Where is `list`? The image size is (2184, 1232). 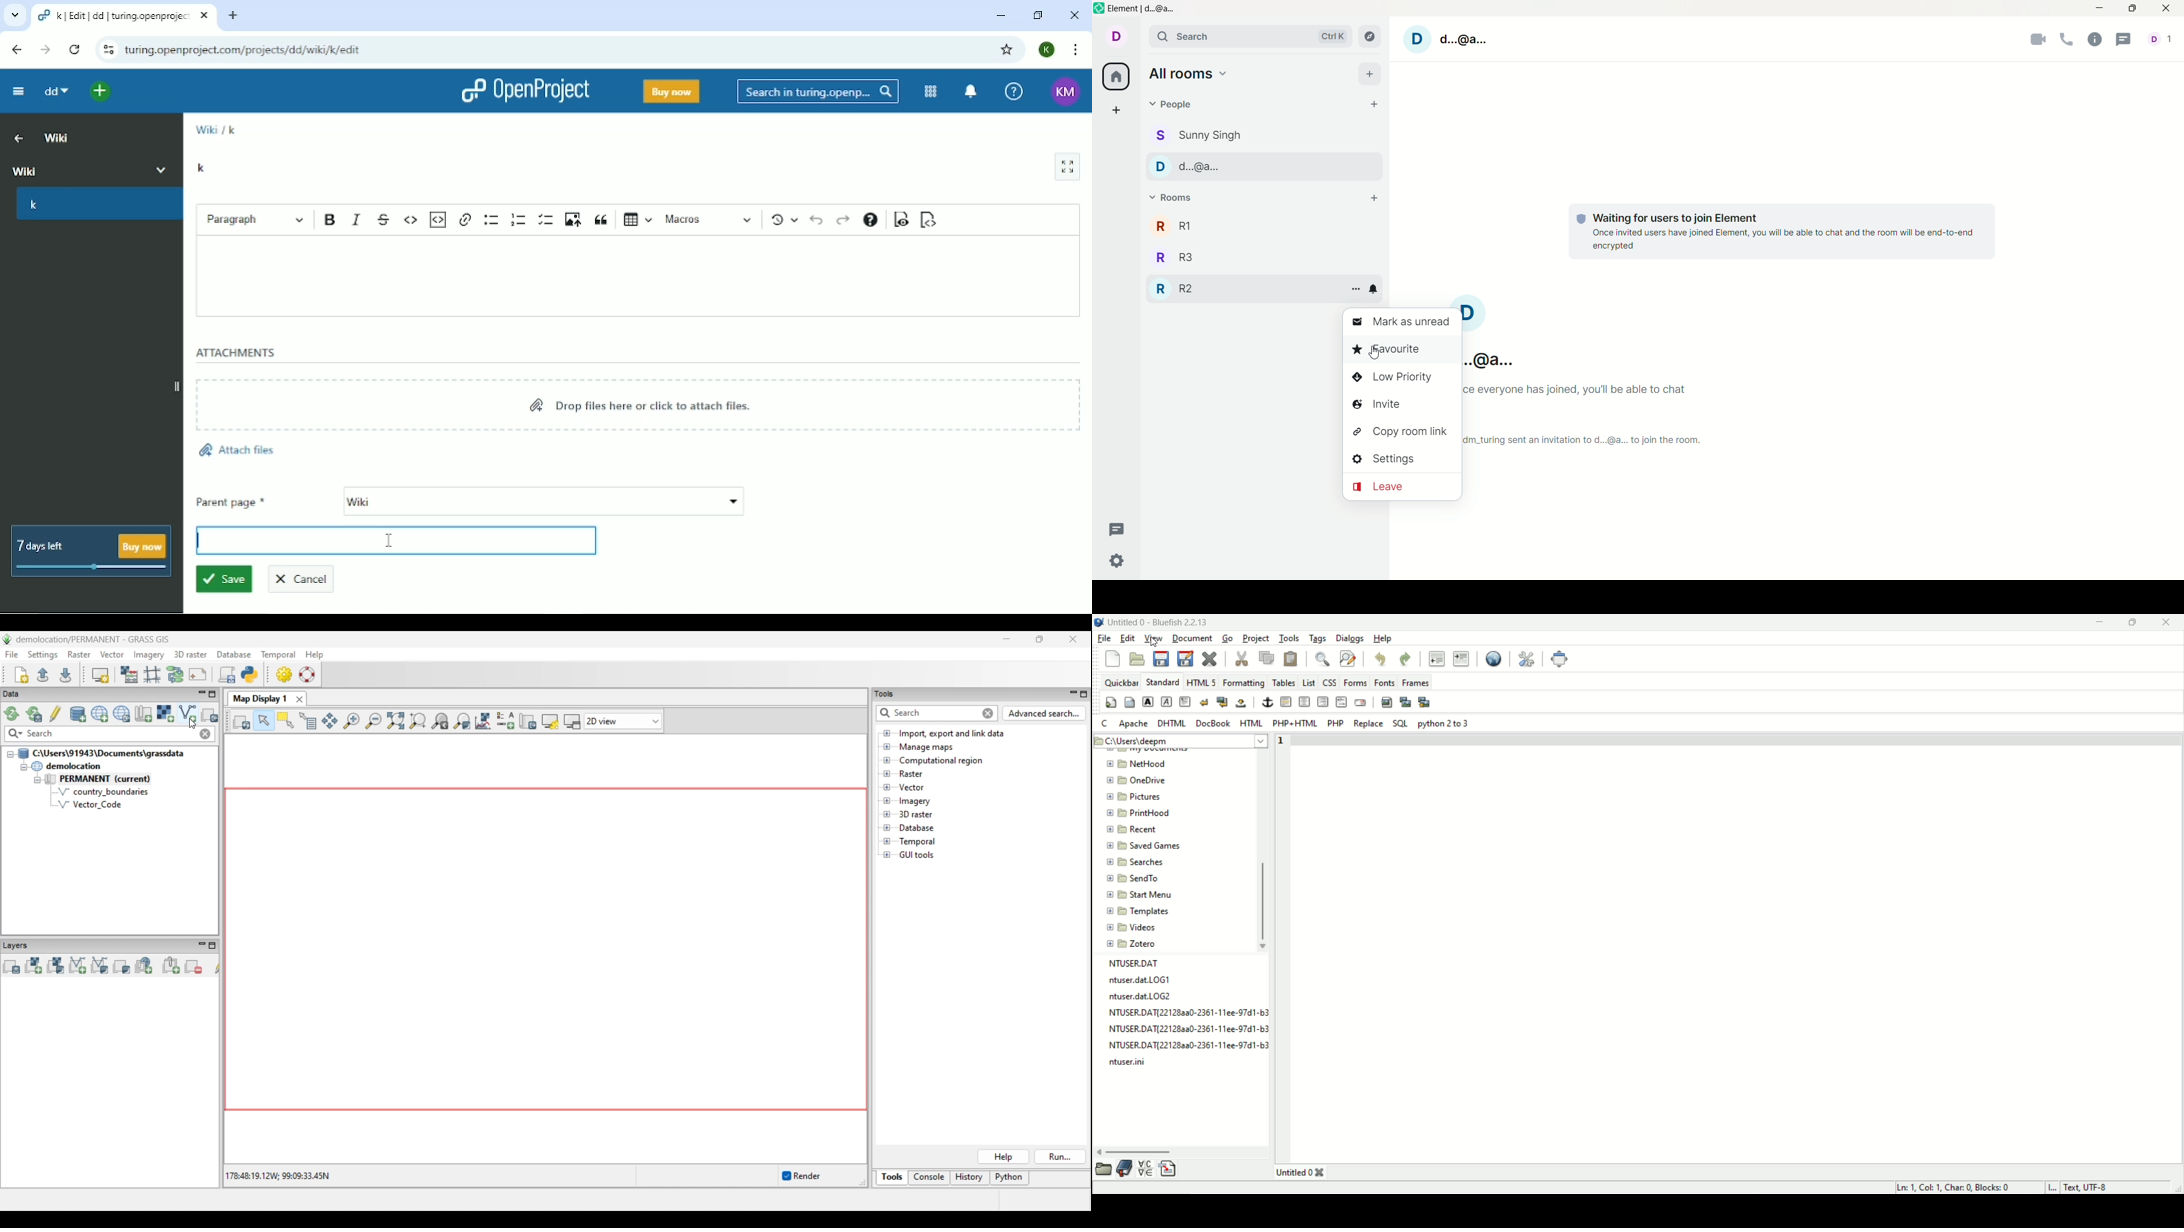 list is located at coordinates (1308, 682).